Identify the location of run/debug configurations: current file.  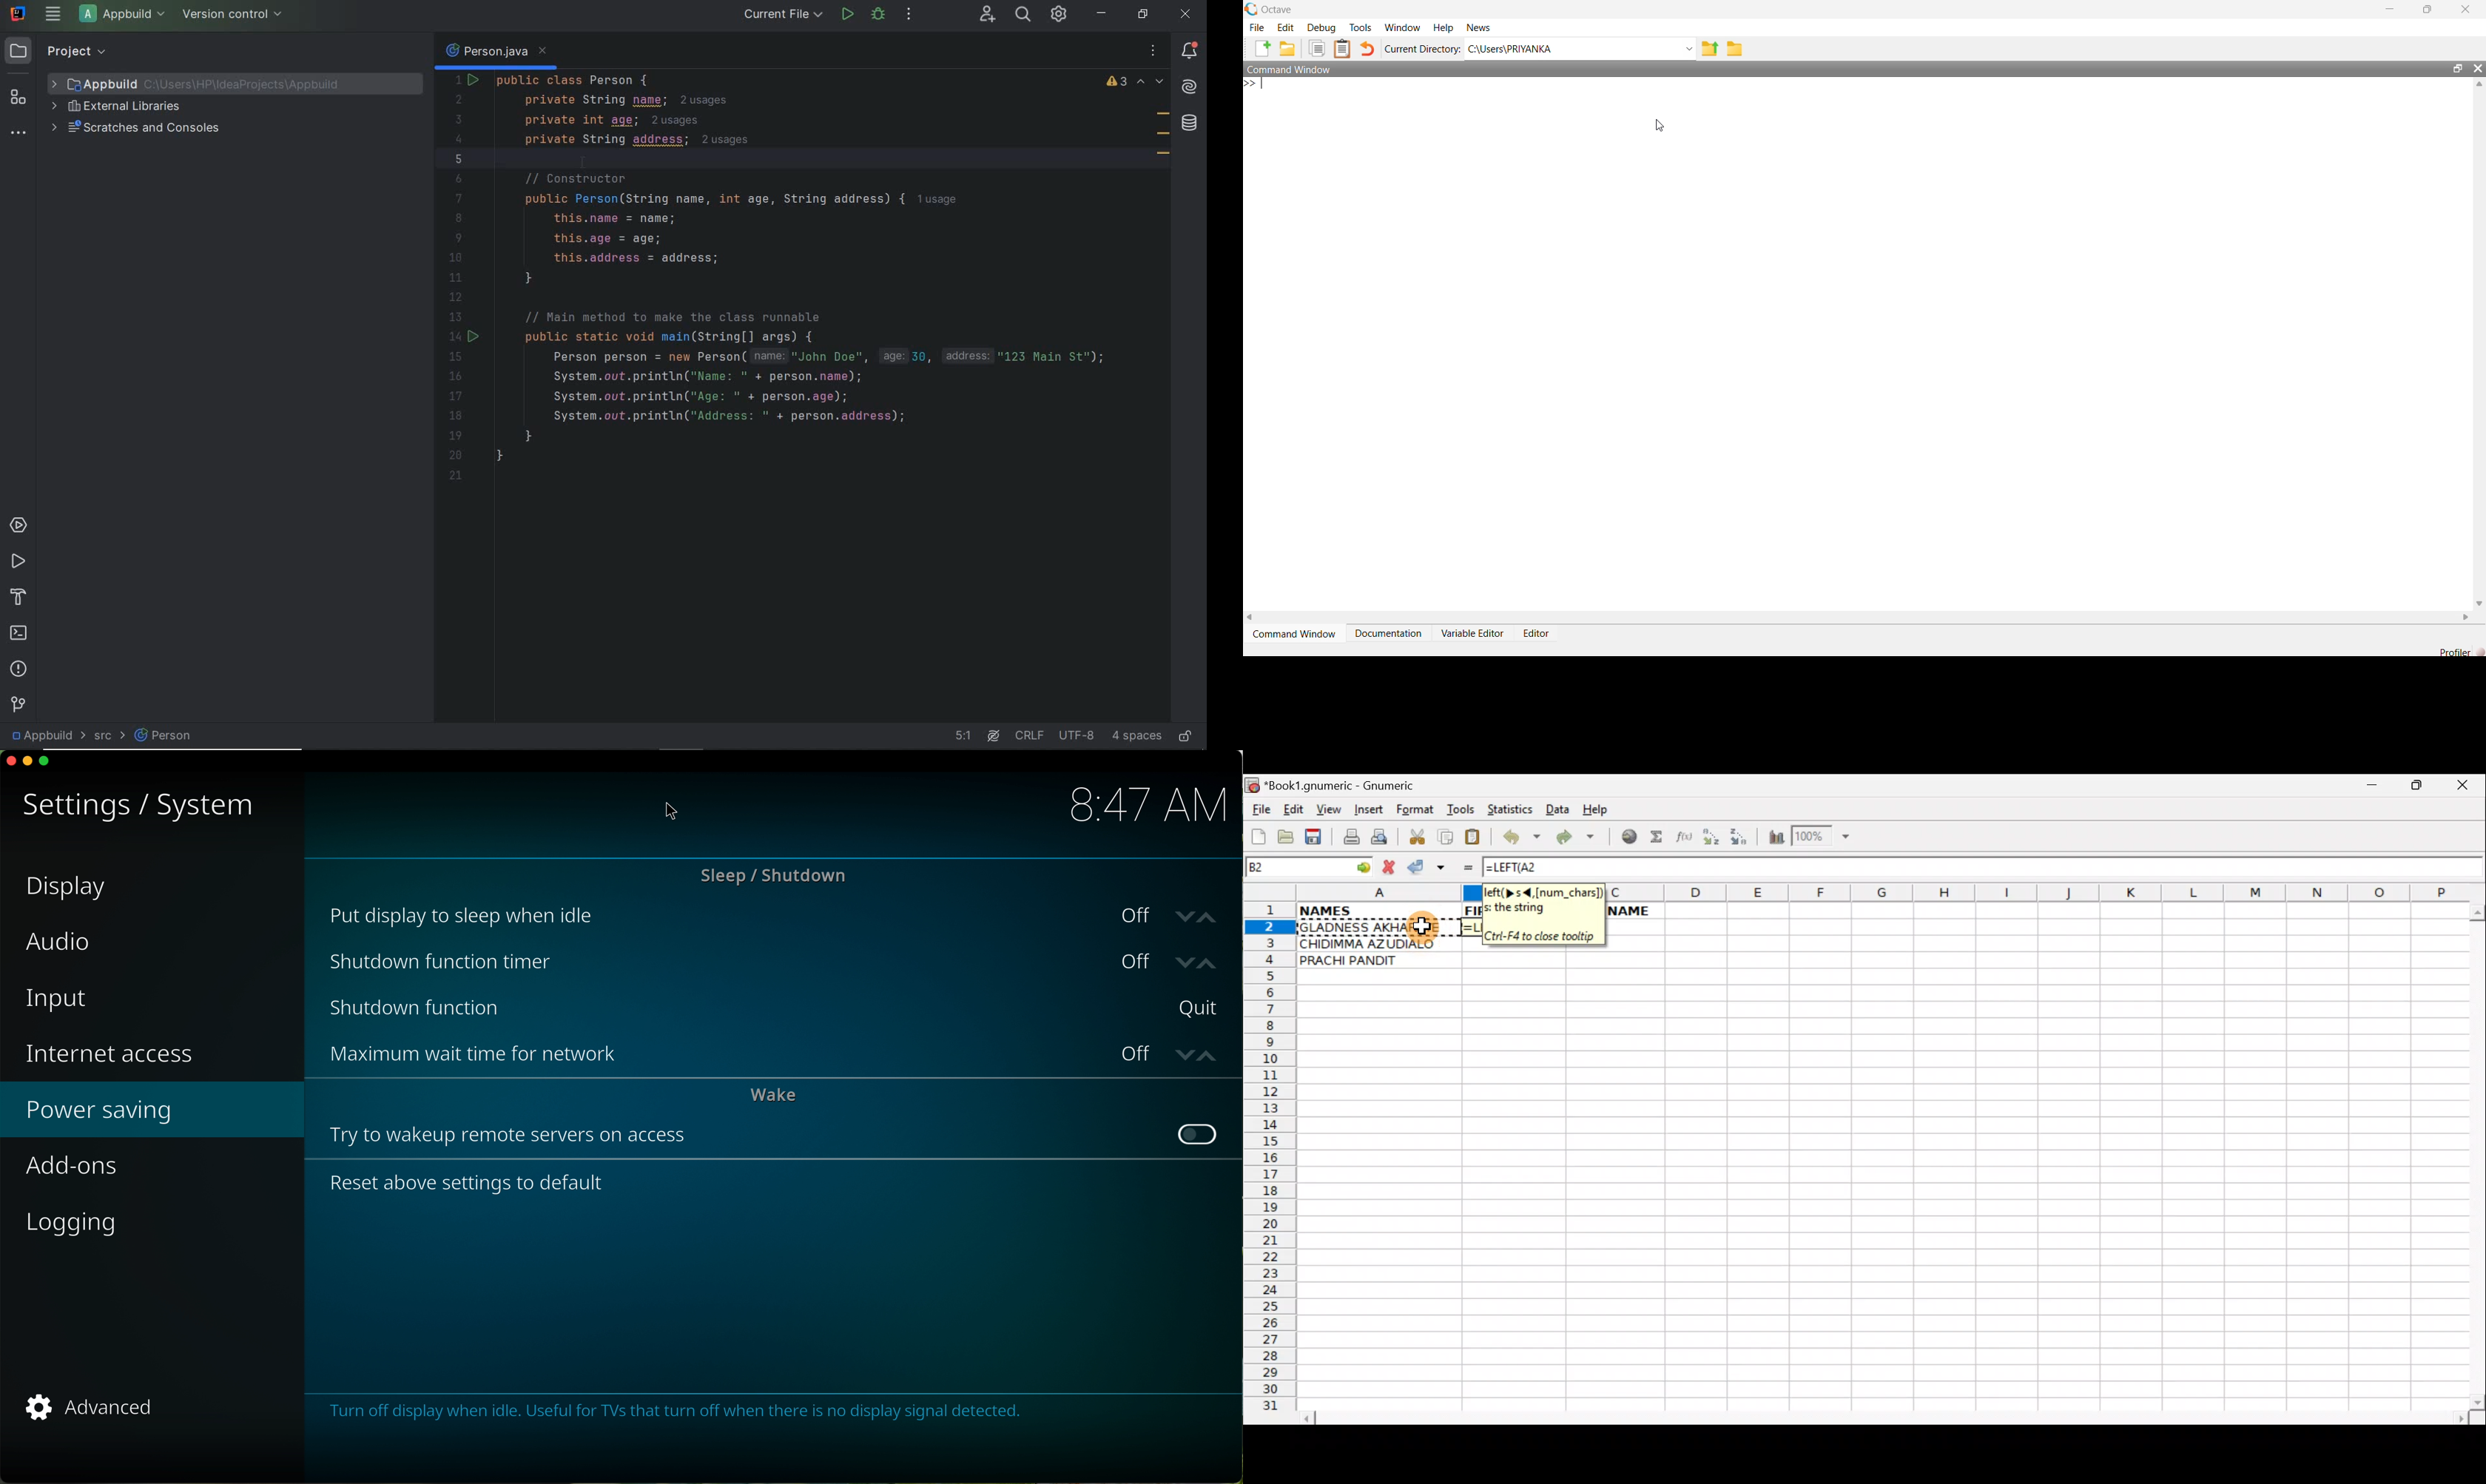
(783, 14).